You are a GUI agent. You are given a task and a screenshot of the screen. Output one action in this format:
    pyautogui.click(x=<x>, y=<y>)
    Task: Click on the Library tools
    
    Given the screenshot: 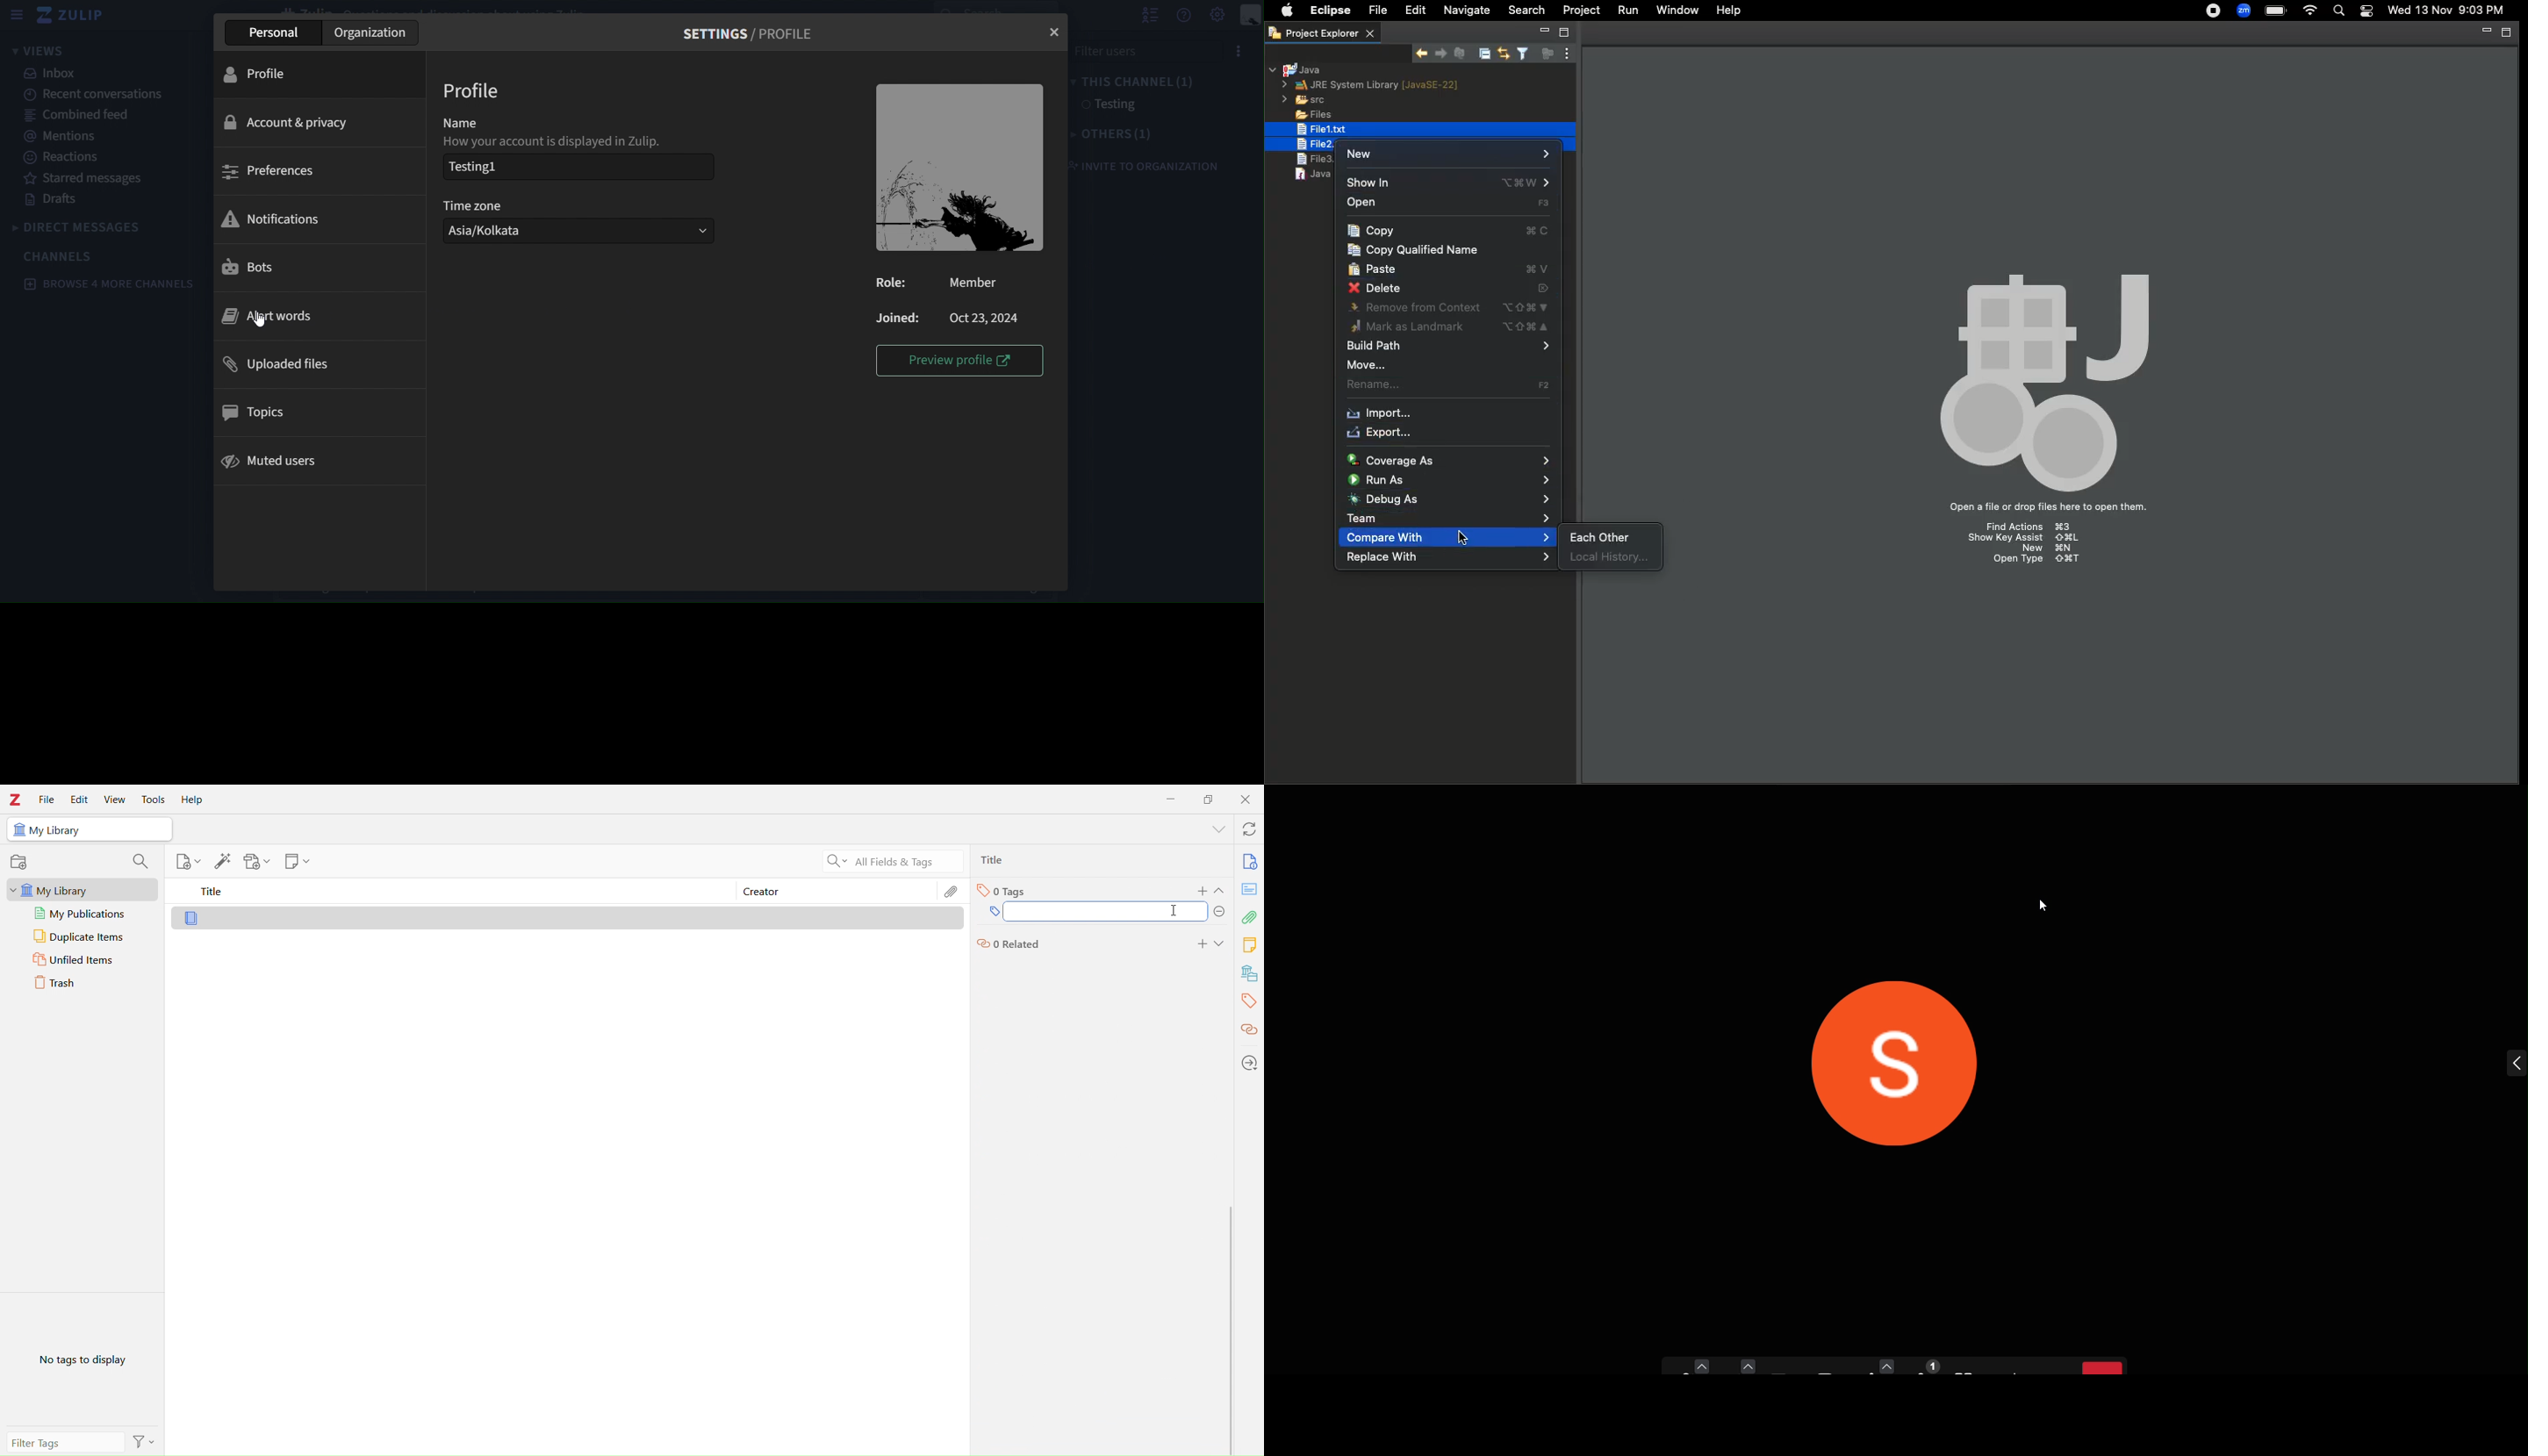 What is the action you would take?
    pyautogui.click(x=238, y=862)
    